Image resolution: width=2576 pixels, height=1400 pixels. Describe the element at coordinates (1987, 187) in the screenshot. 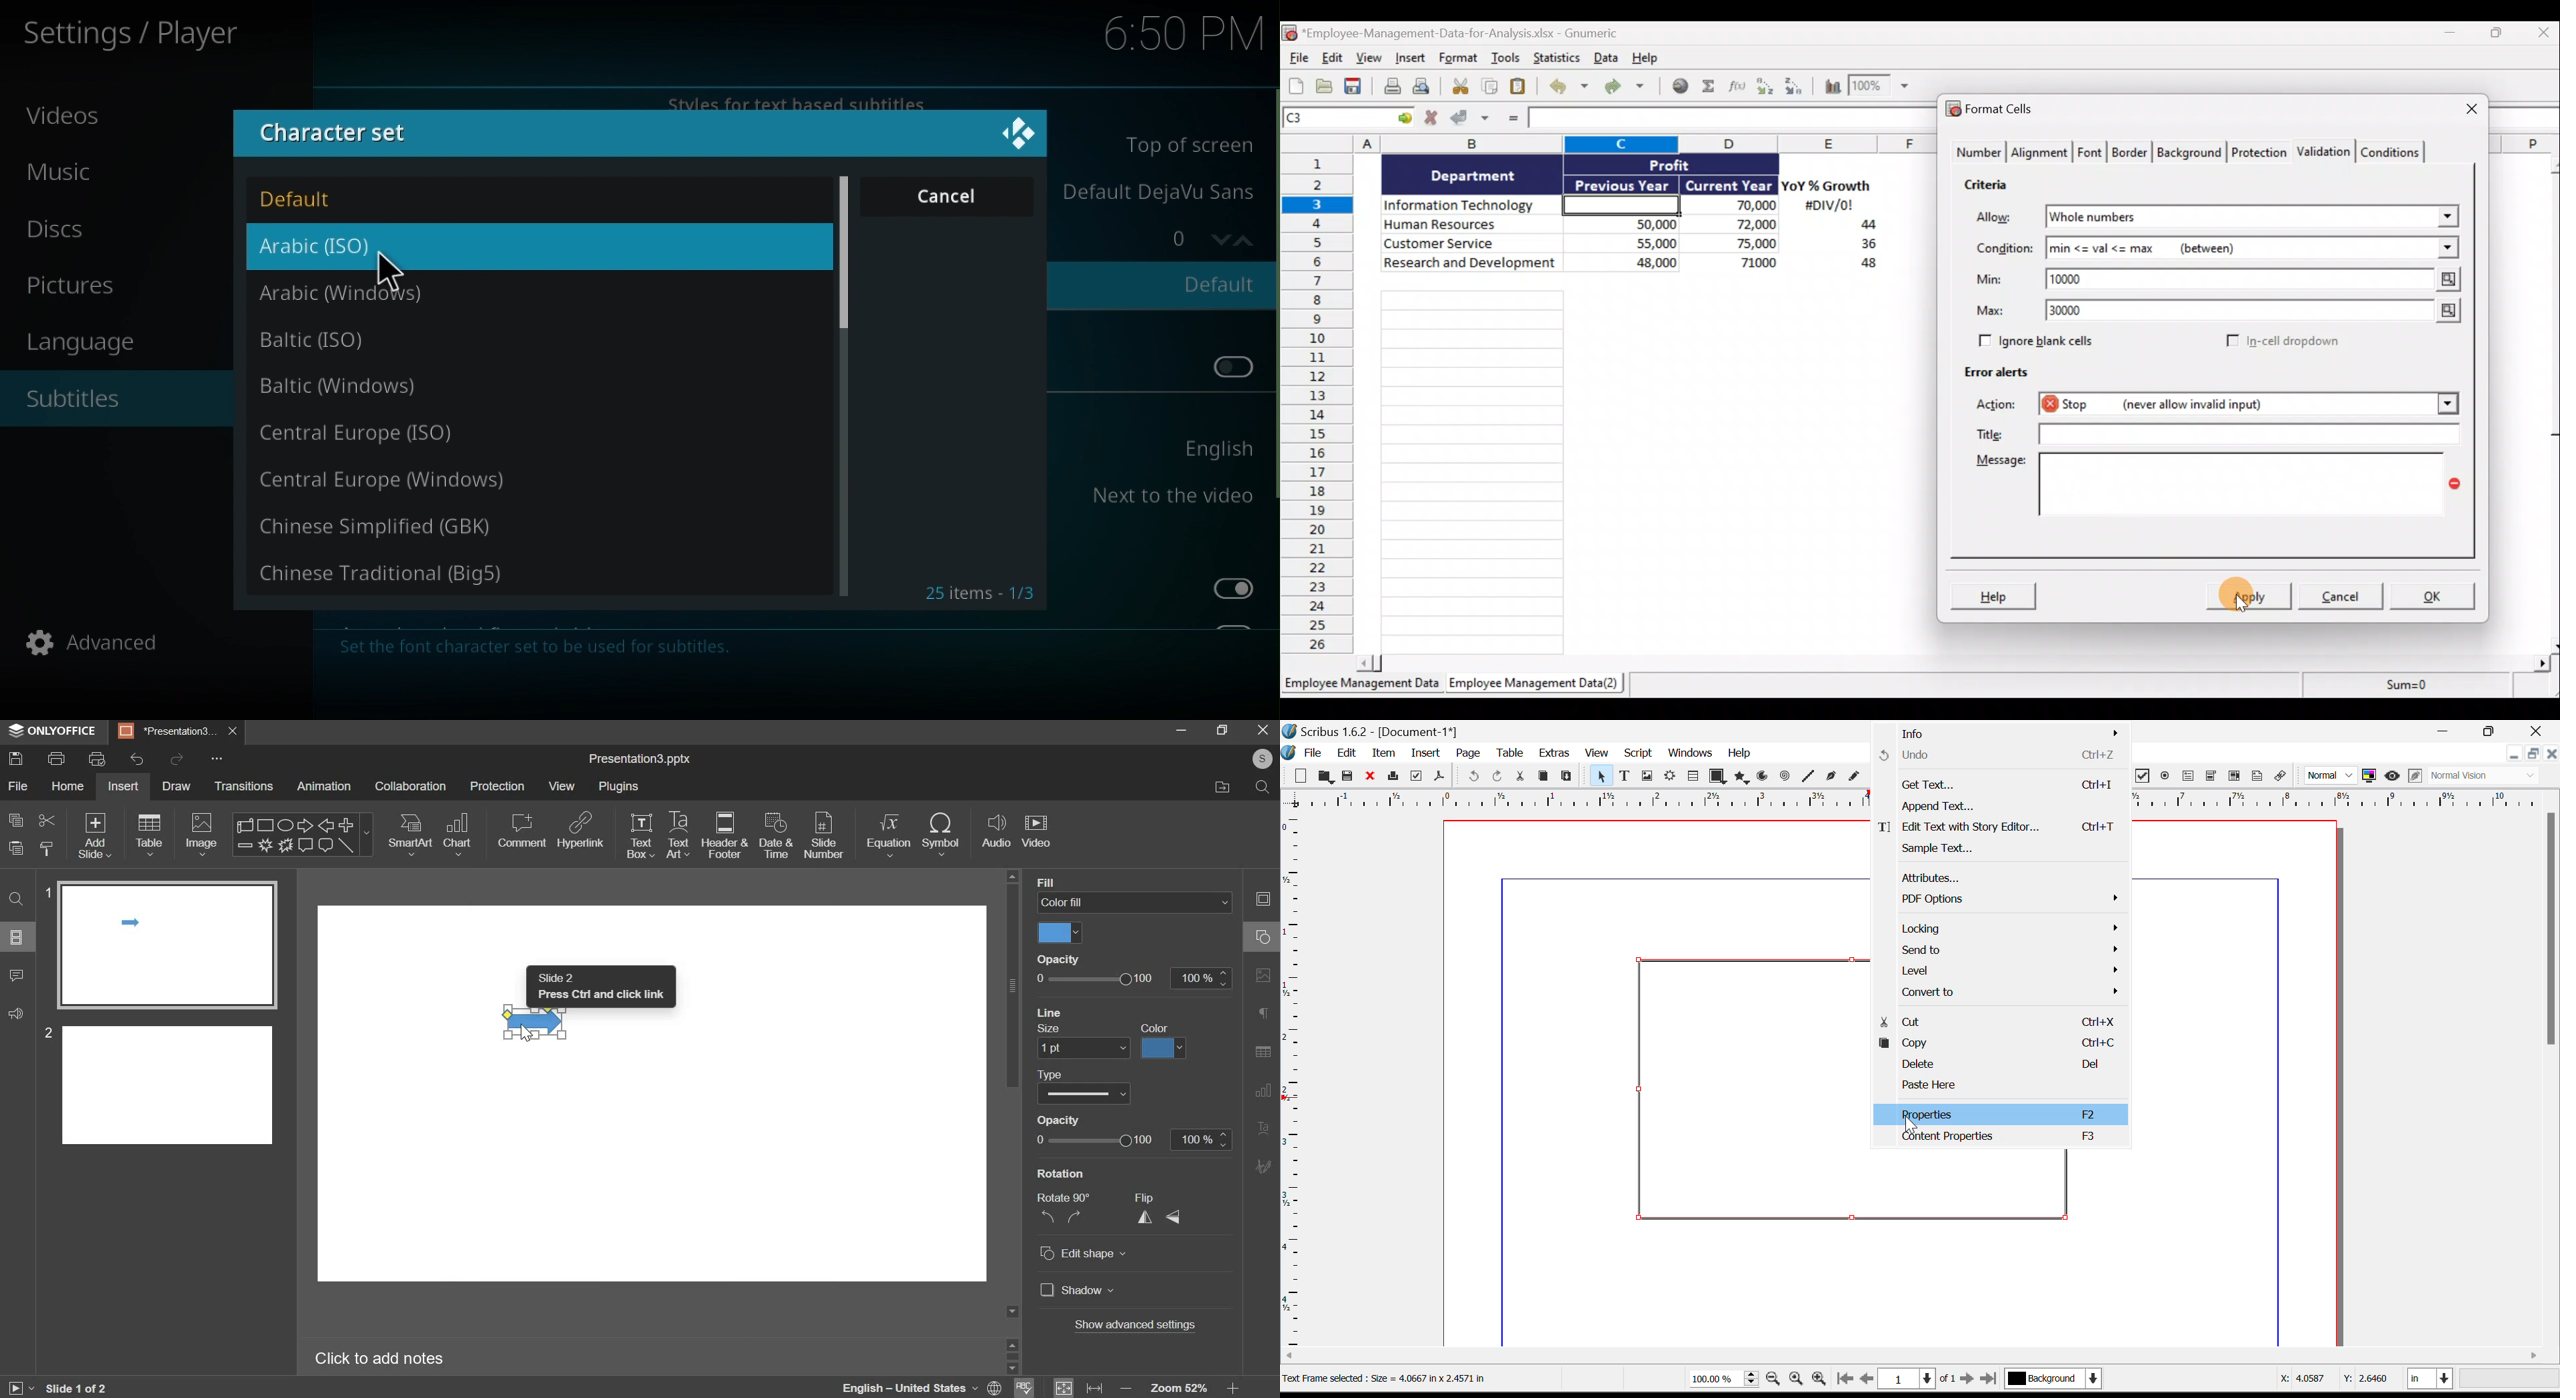

I see `Criteria` at that location.